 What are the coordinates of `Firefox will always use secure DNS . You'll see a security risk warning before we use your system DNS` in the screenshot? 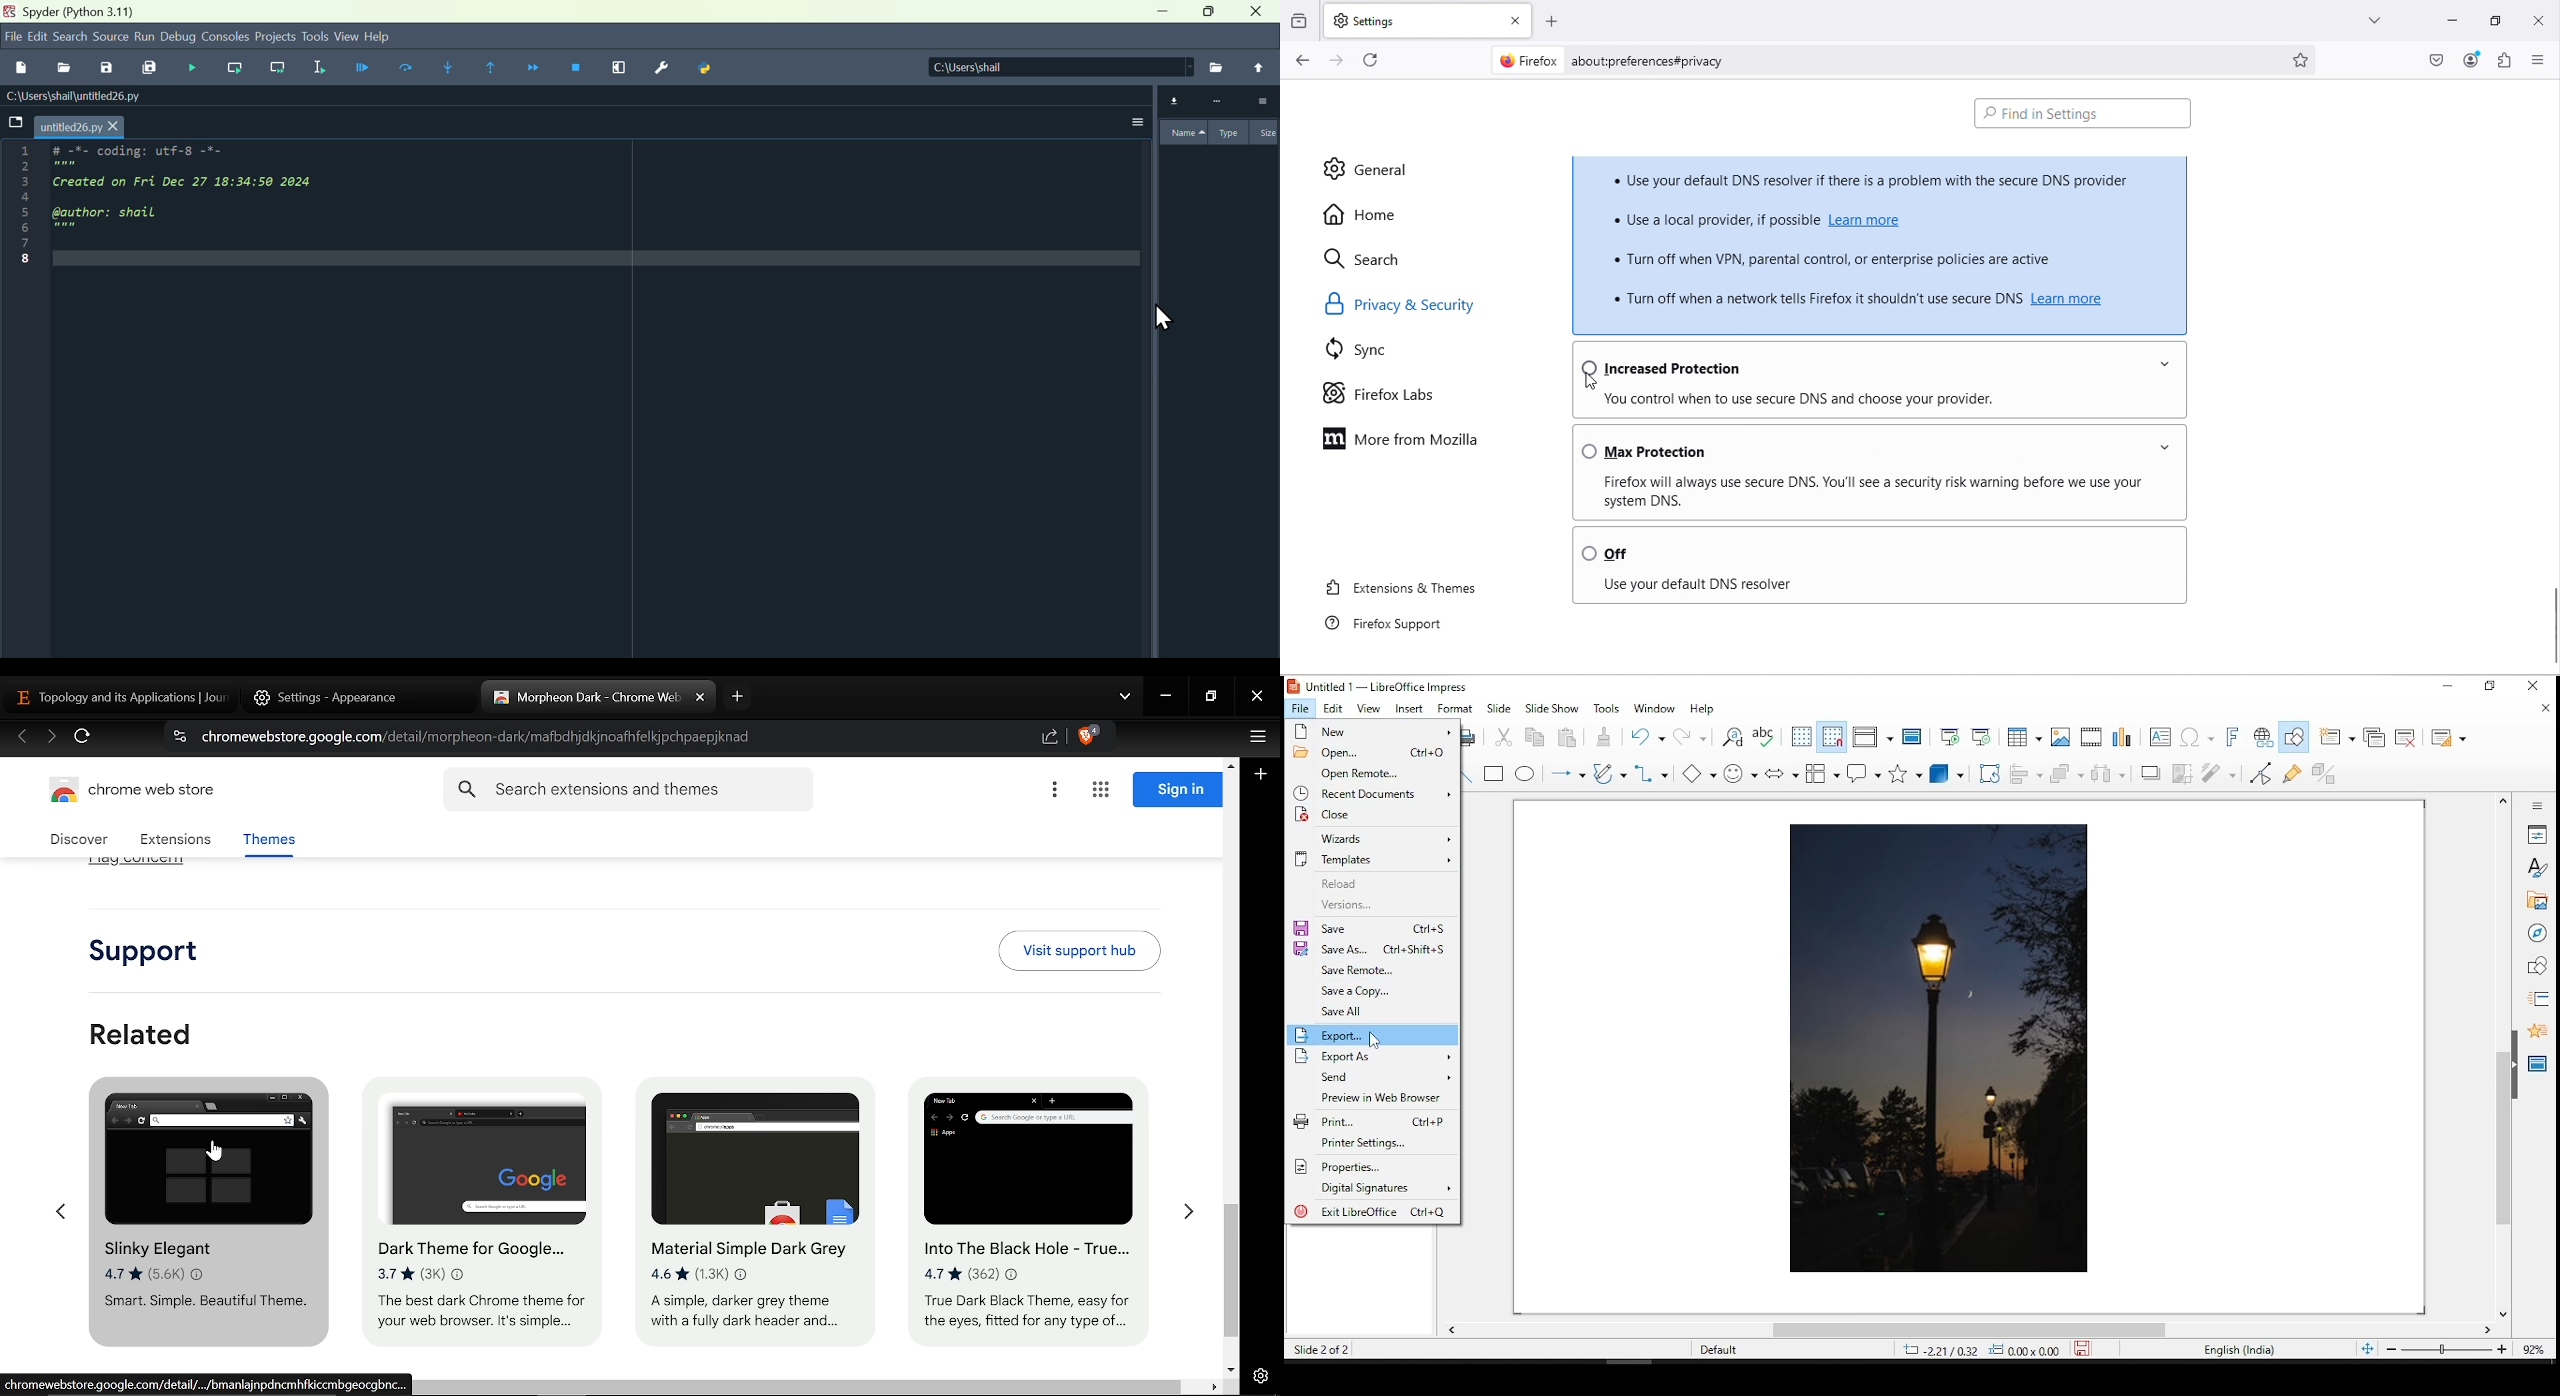 It's located at (1883, 491).